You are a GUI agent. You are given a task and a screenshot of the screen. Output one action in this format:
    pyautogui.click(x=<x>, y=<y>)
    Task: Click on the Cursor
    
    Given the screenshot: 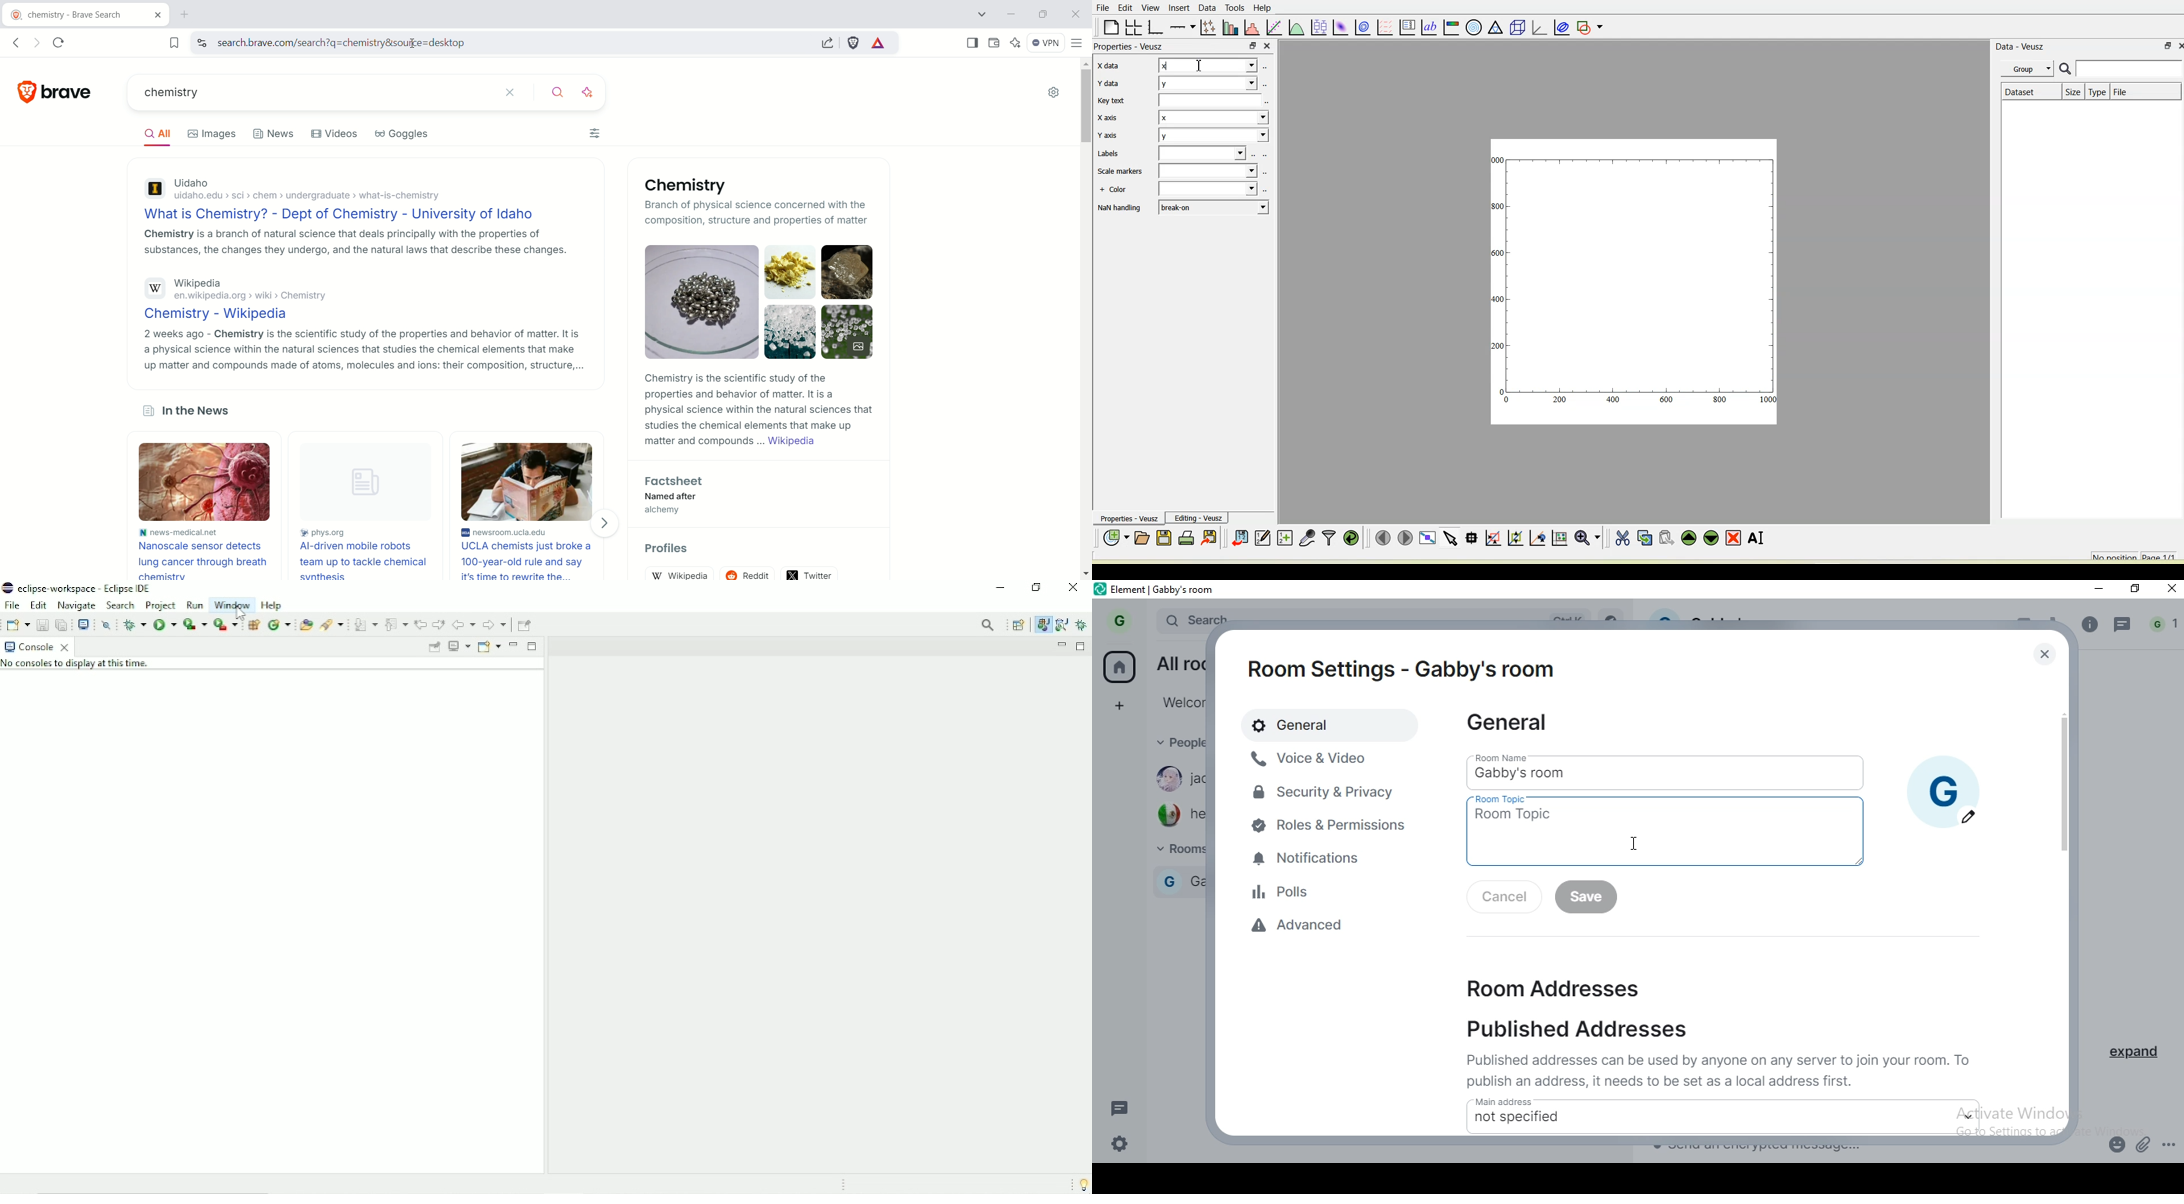 What is the action you would take?
    pyautogui.click(x=238, y=611)
    